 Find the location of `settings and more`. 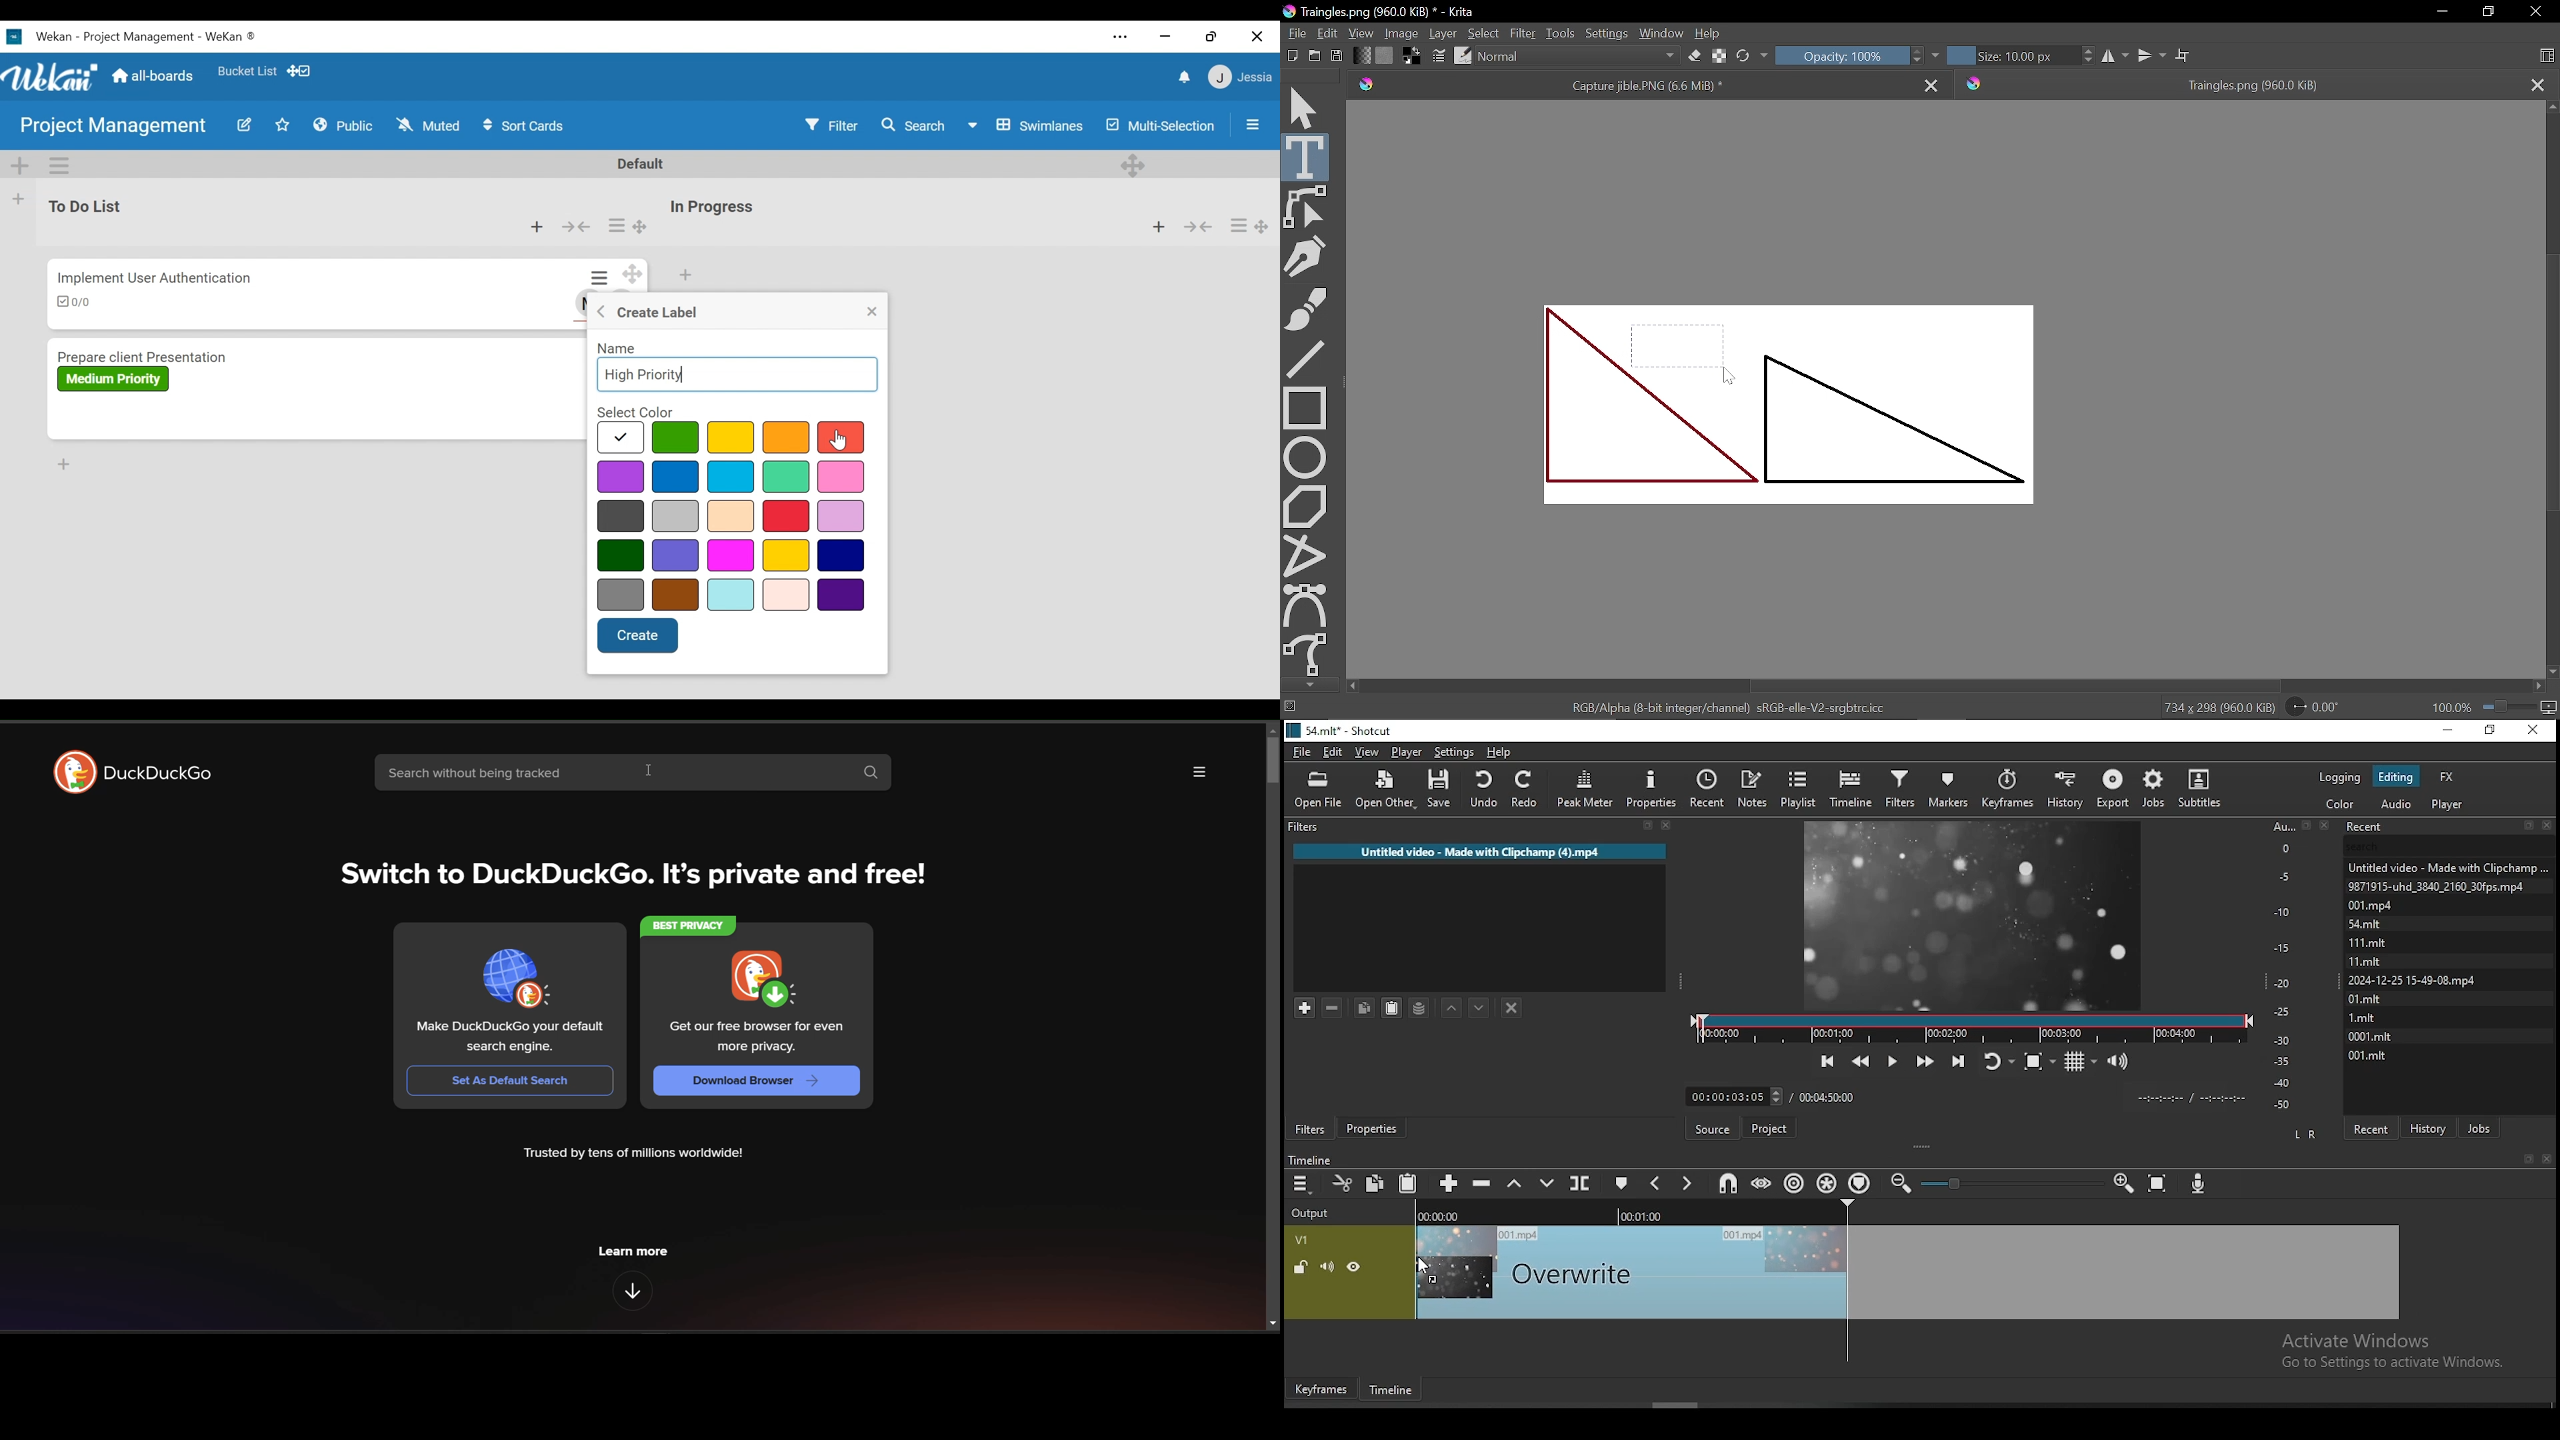

settings and more is located at coordinates (1123, 38).